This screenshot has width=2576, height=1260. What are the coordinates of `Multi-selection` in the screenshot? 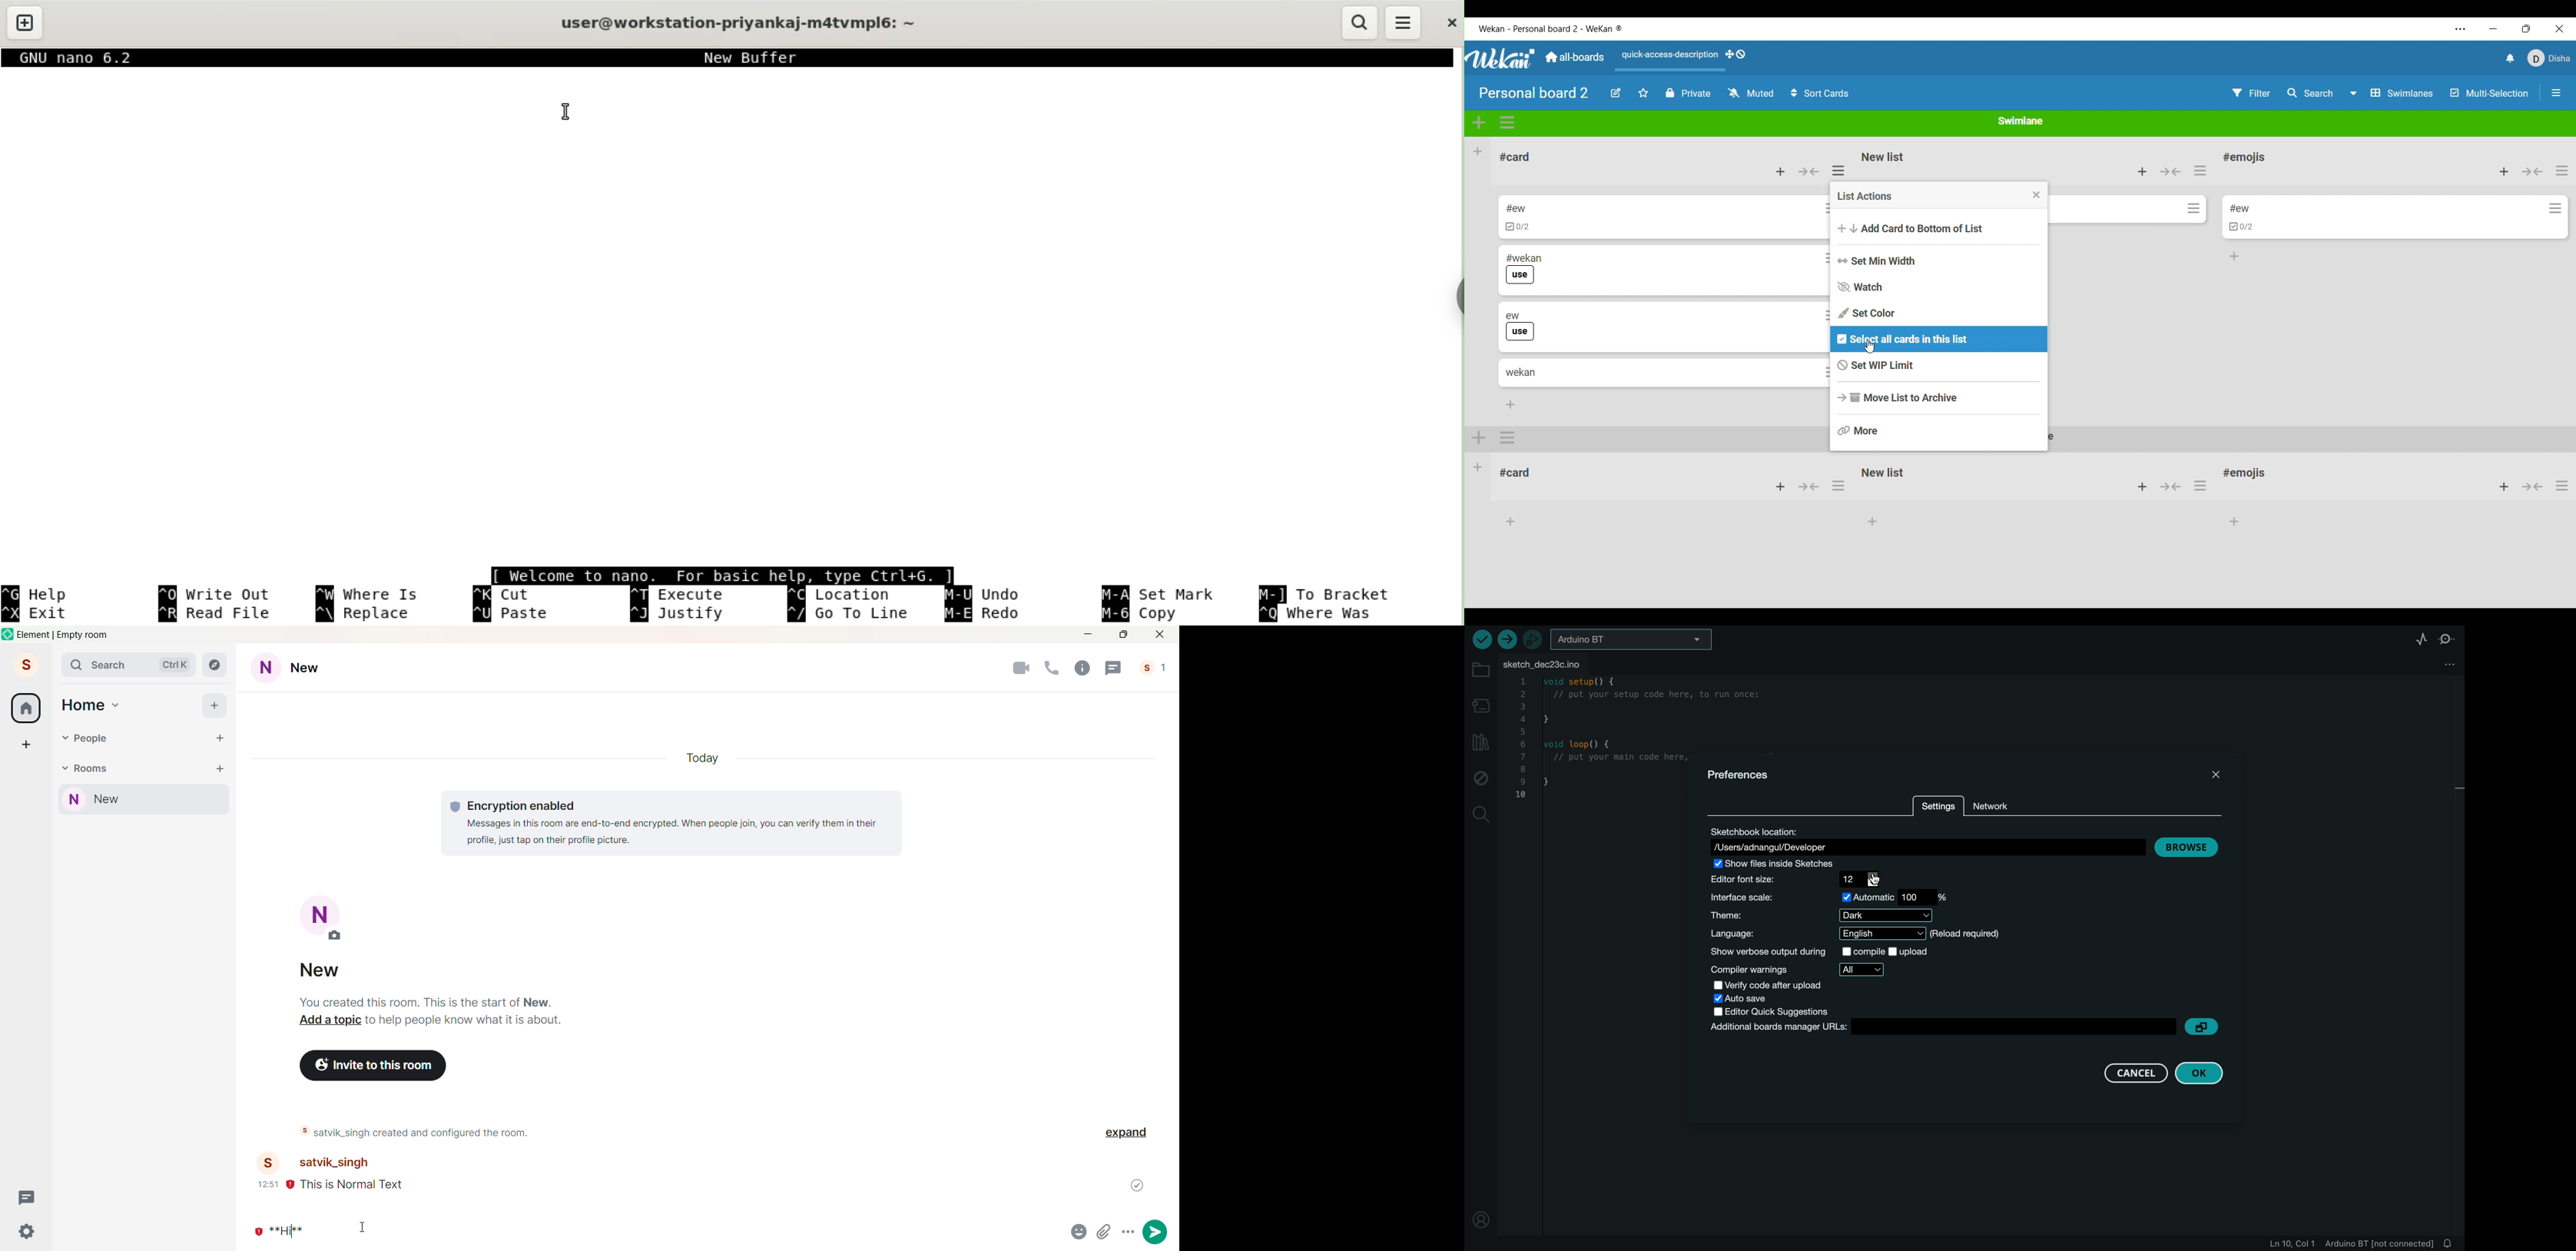 It's located at (2490, 93).